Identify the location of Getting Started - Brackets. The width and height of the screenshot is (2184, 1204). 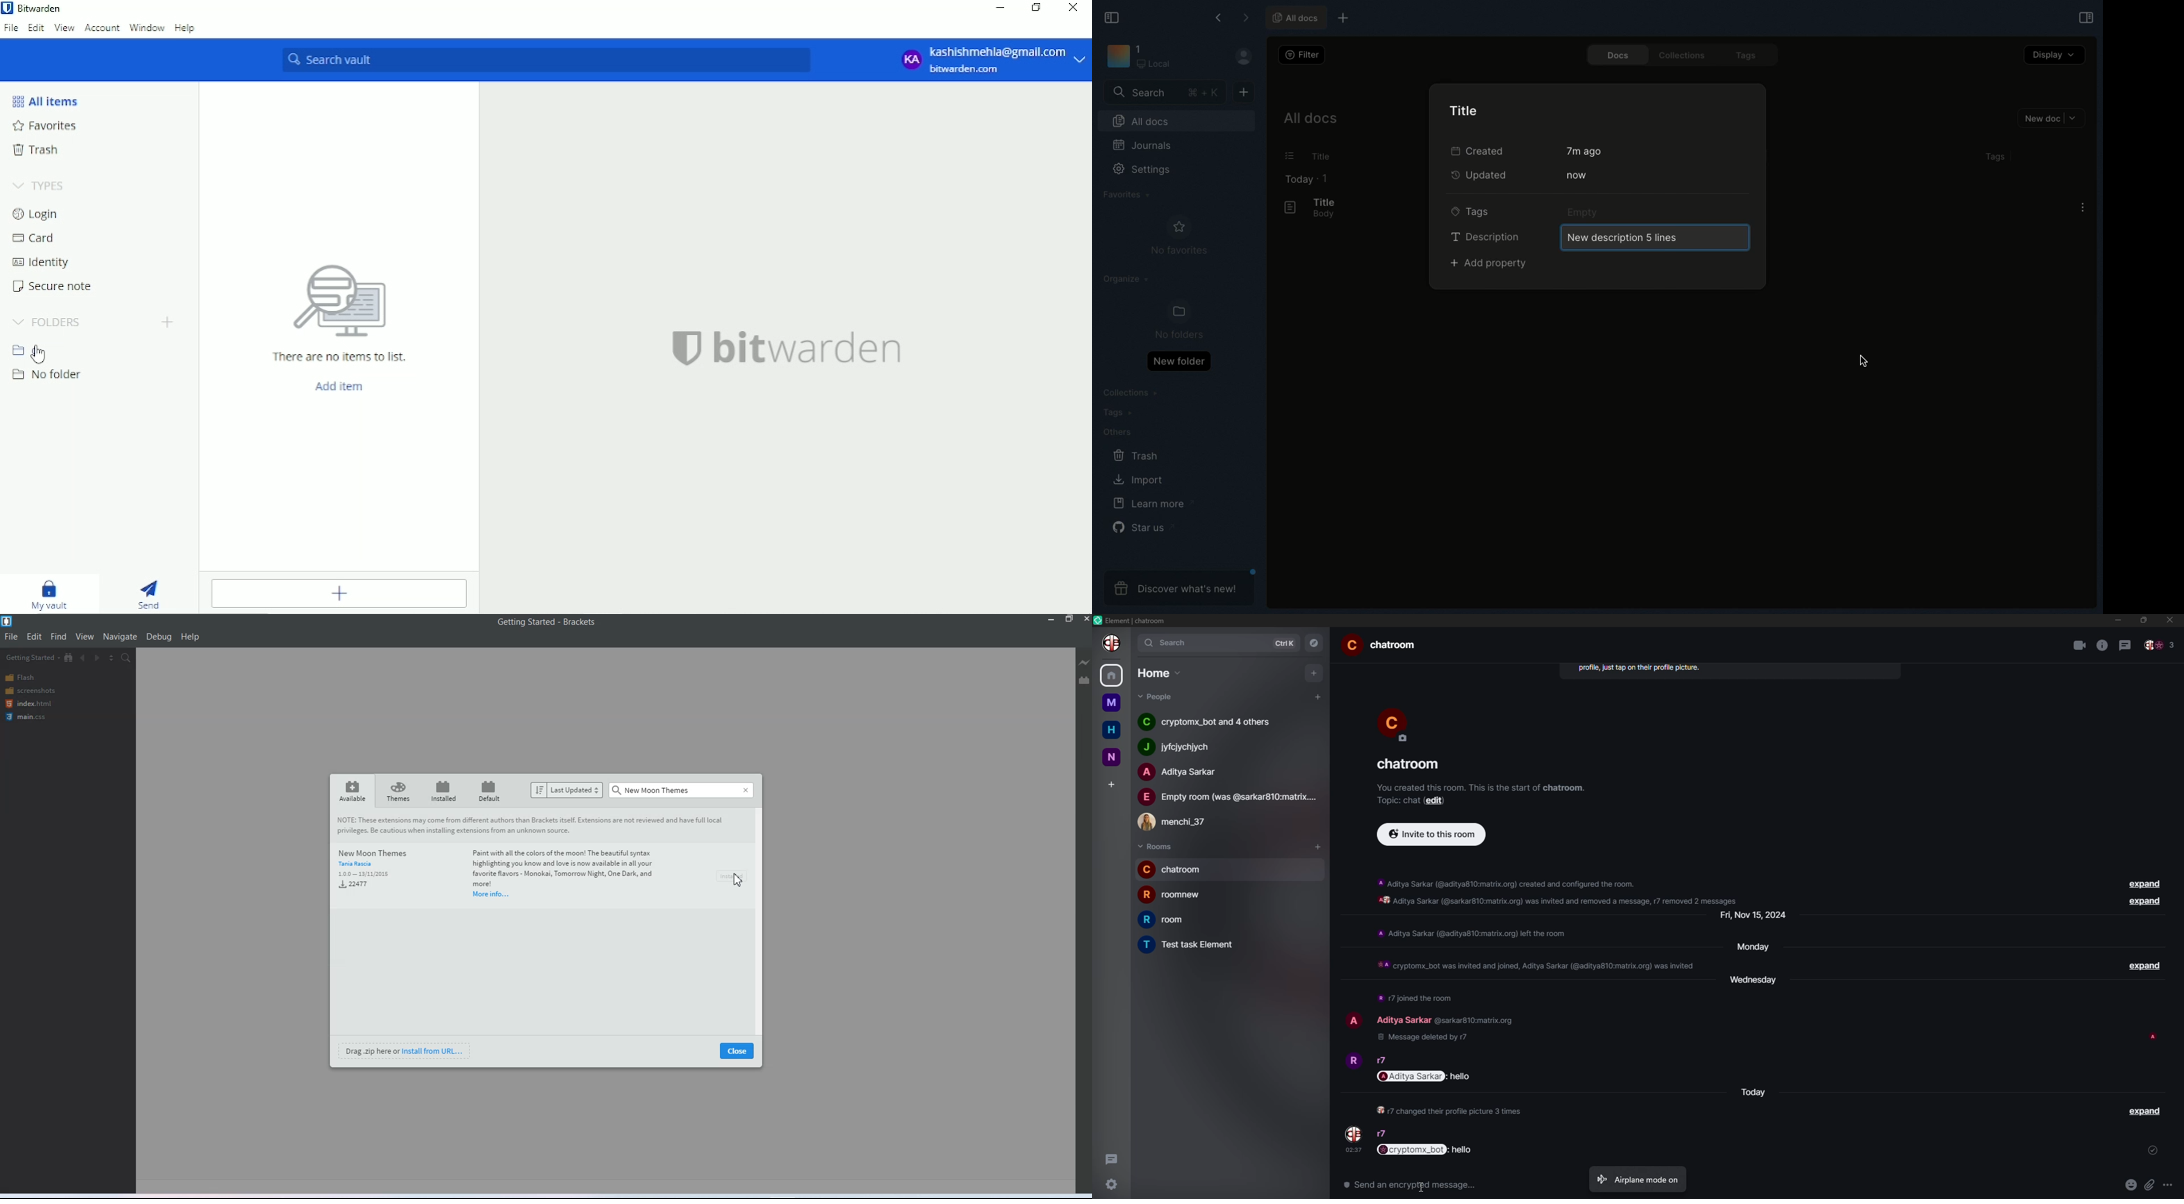
(549, 623).